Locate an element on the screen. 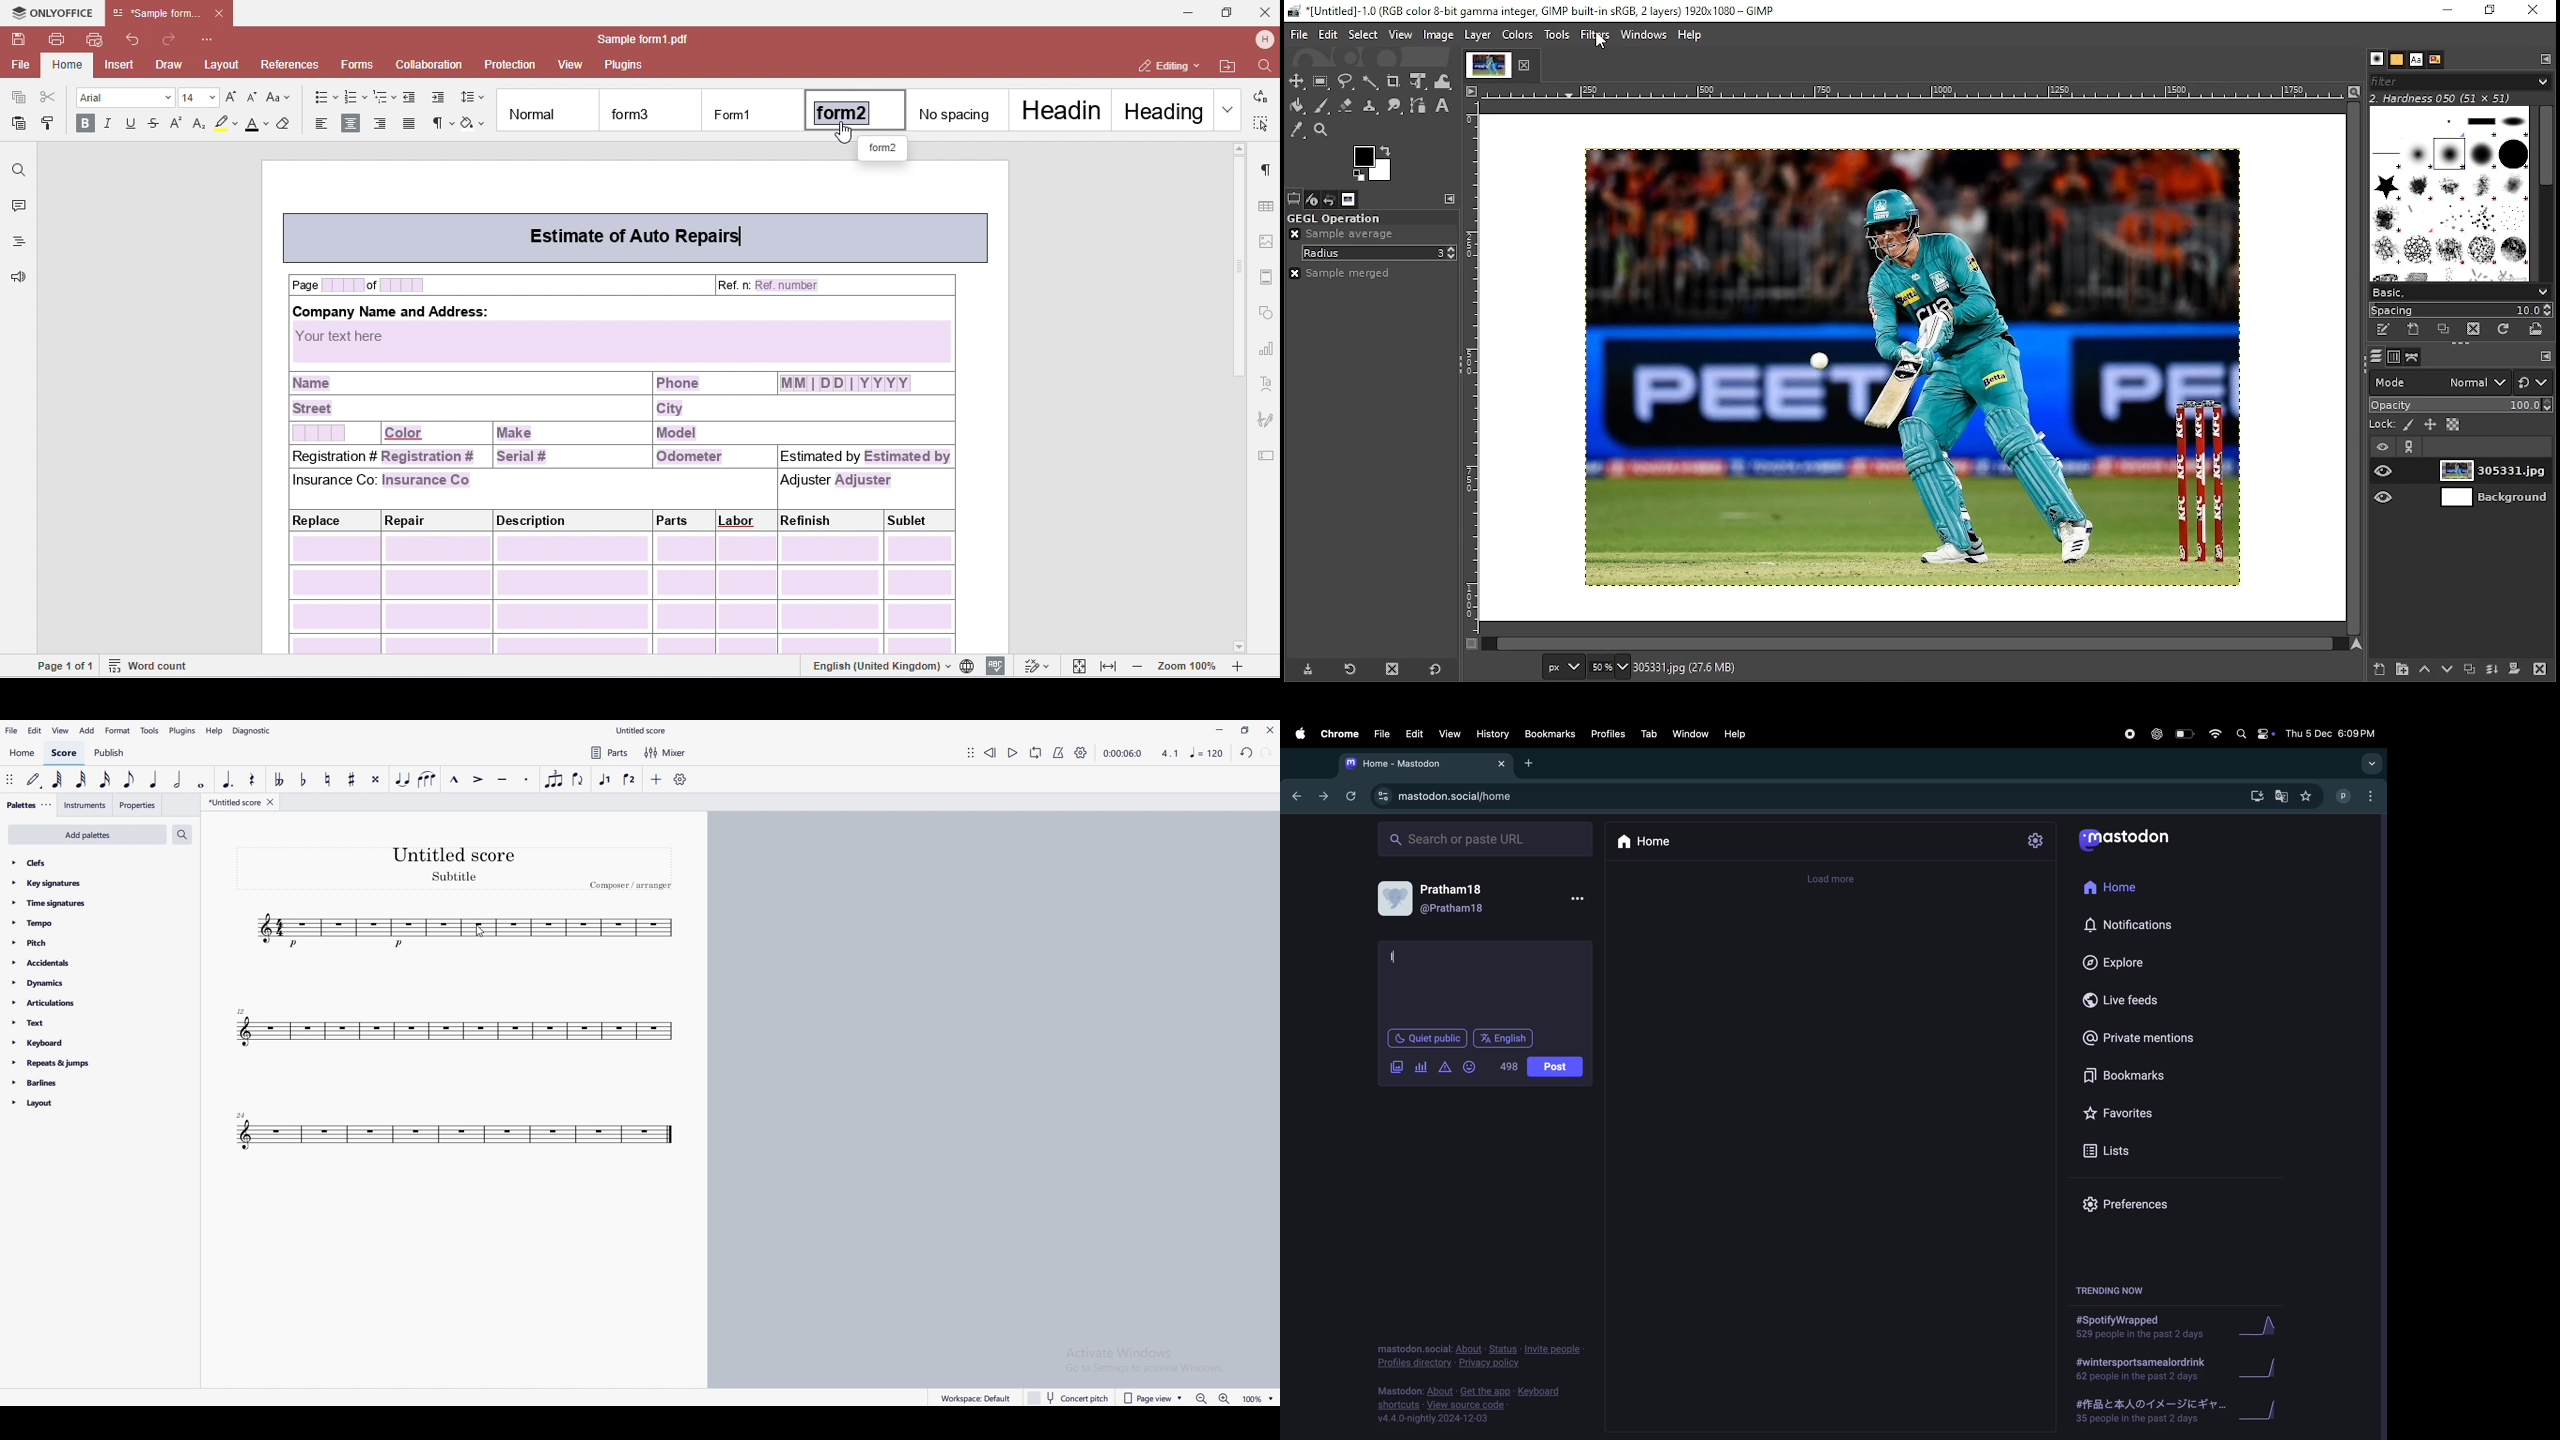 This screenshot has width=2576, height=1456. create new layer is located at coordinates (2380, 670).